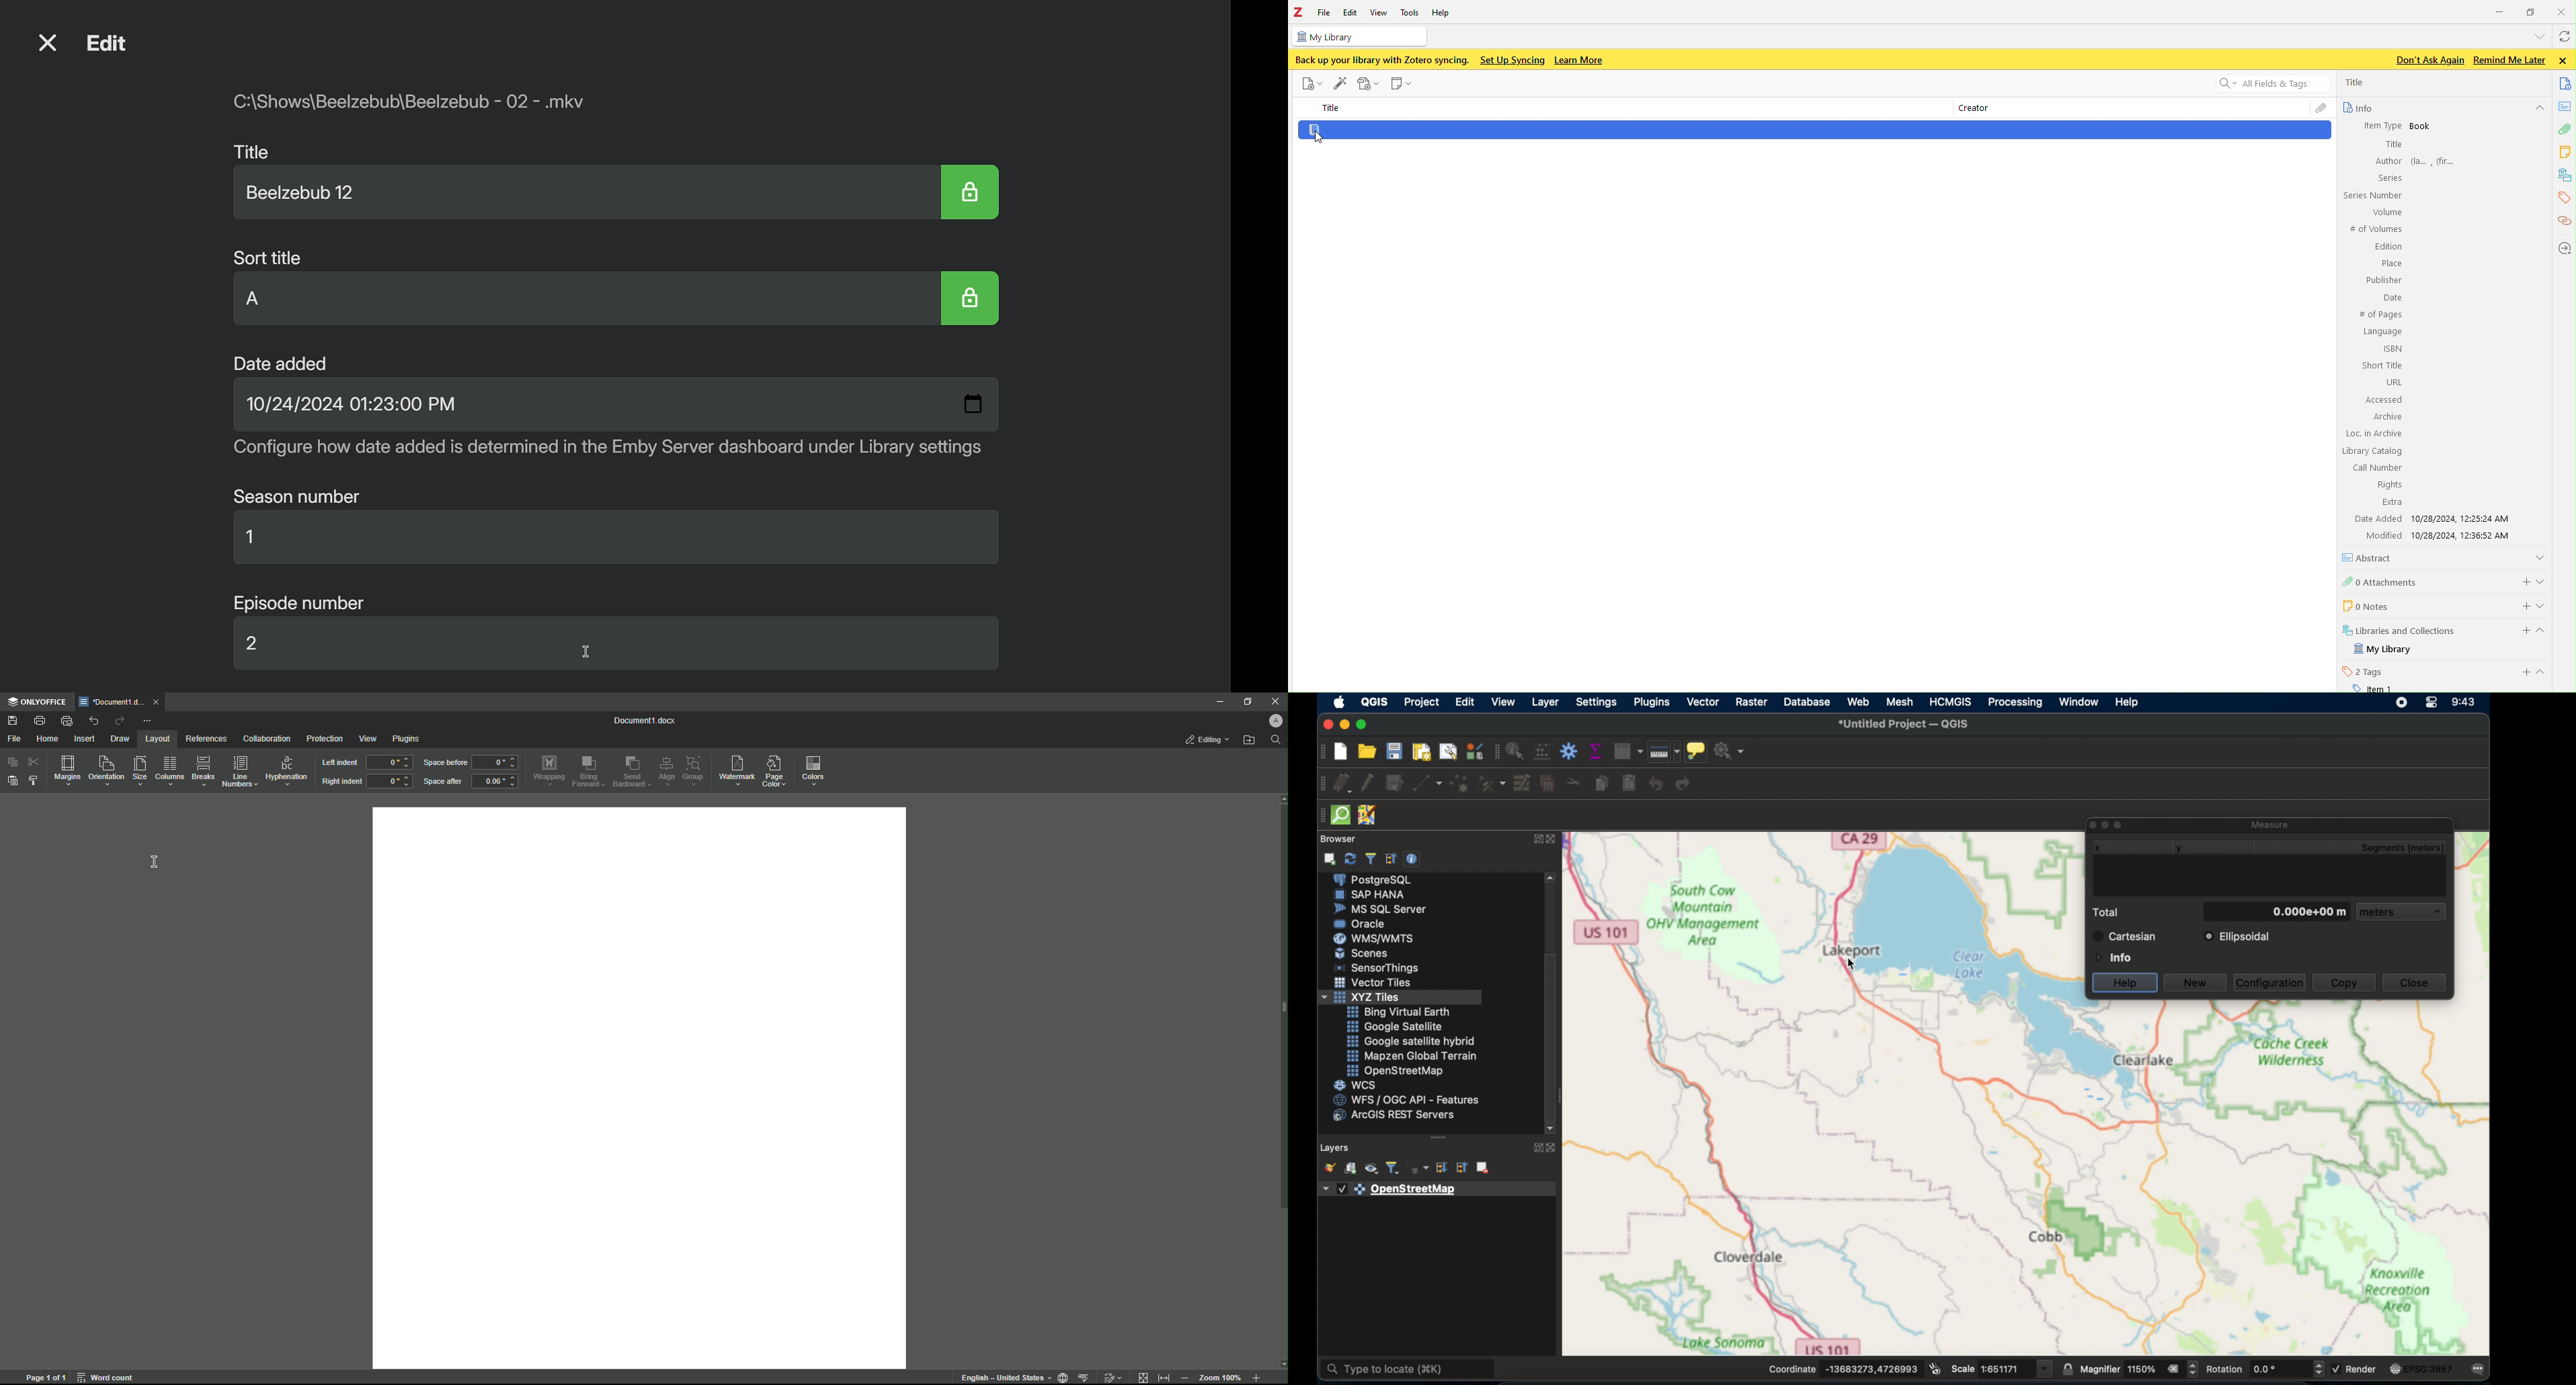 The width and height of the screenshot is (2576, 1400). Describe the element at coordinates (85, 738) in the screenshot. I see `Insert` at that location.